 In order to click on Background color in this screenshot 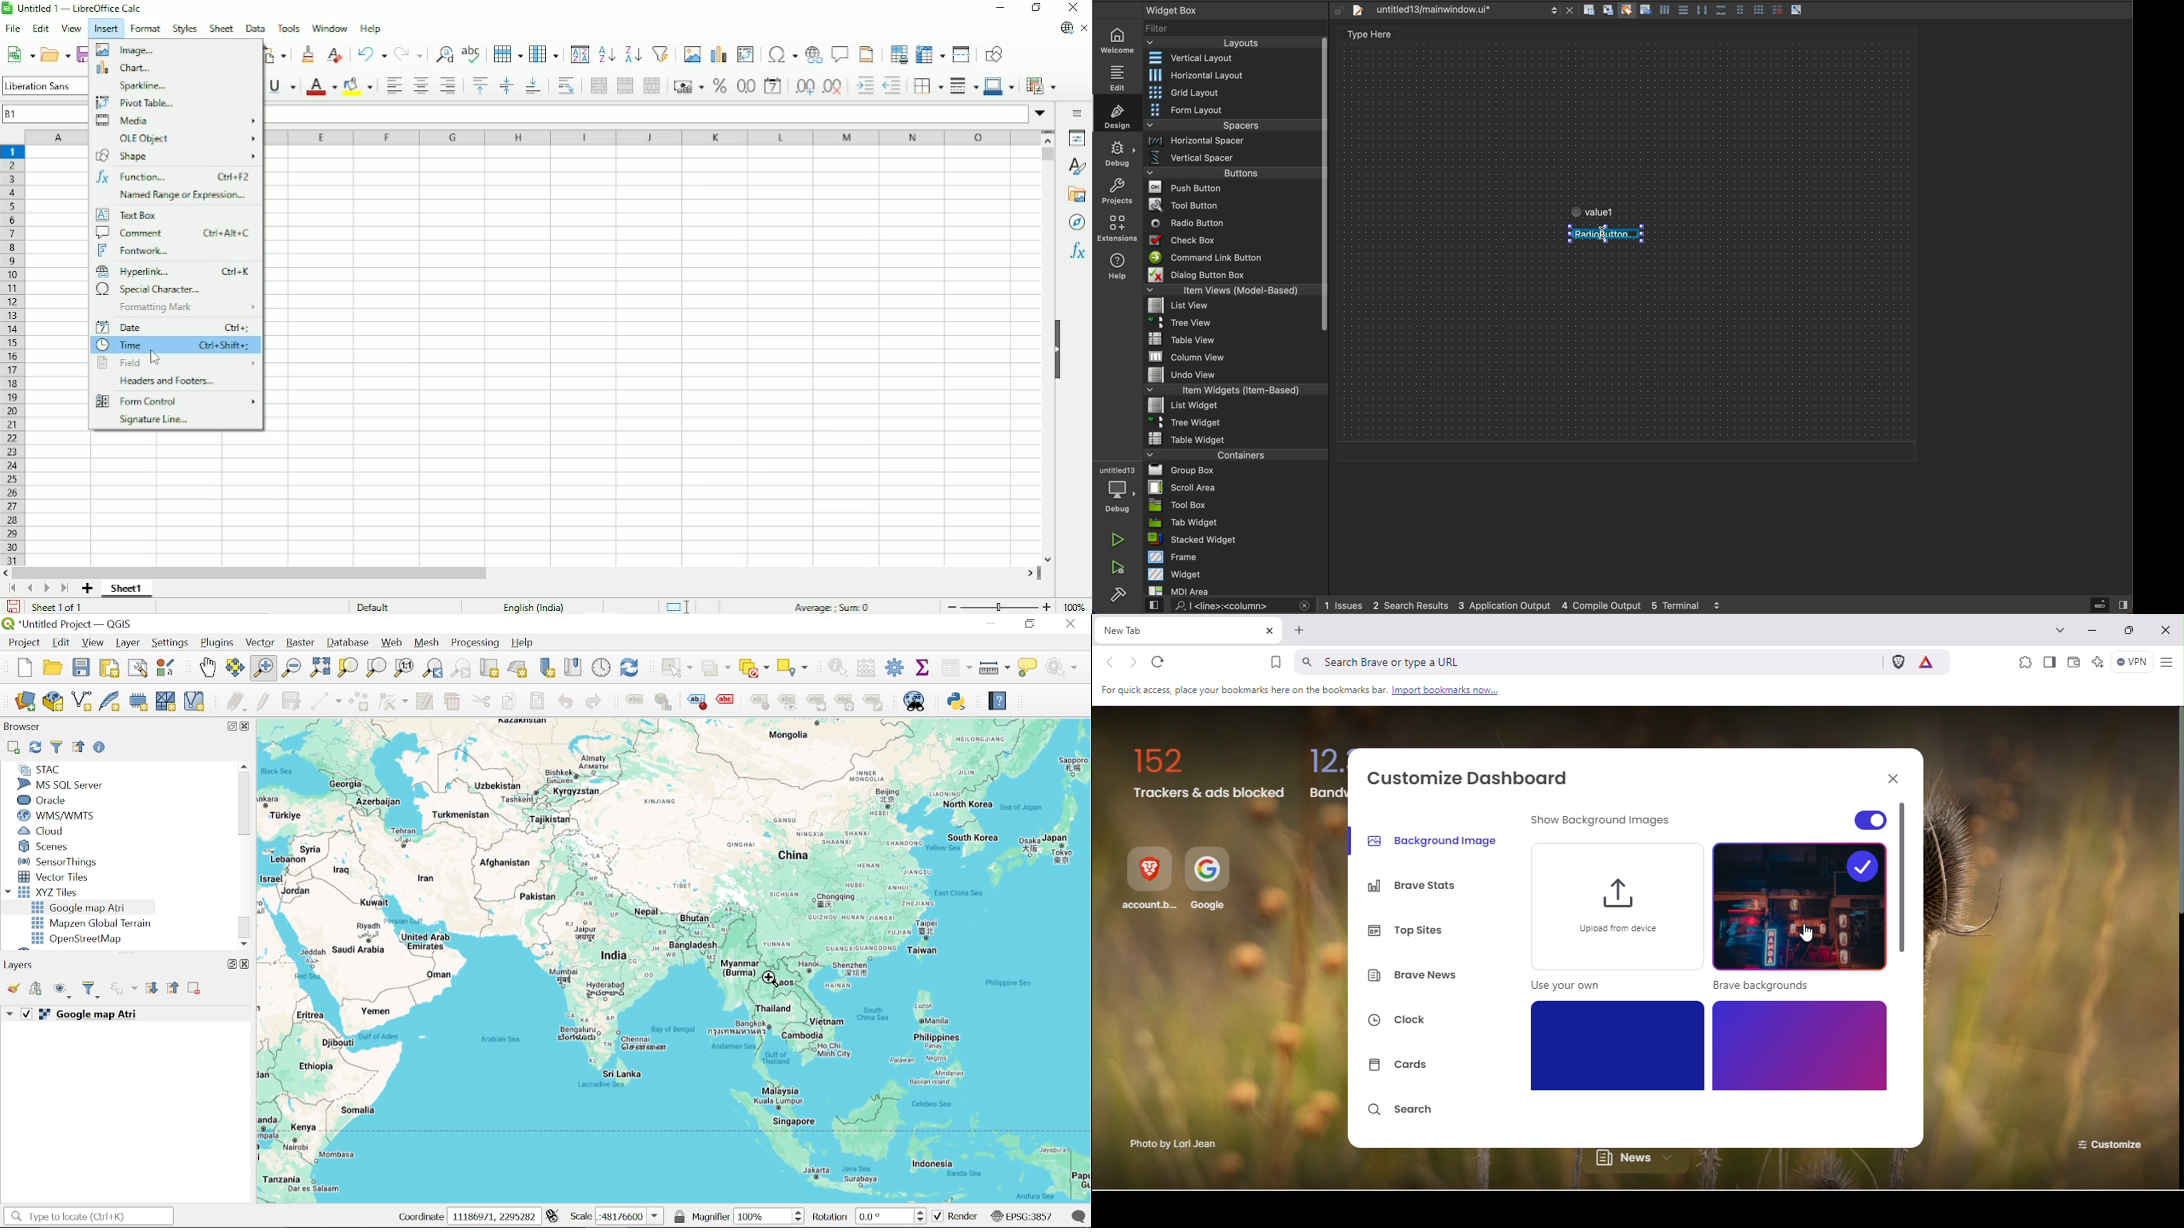, I will do `click(357, 85)`.